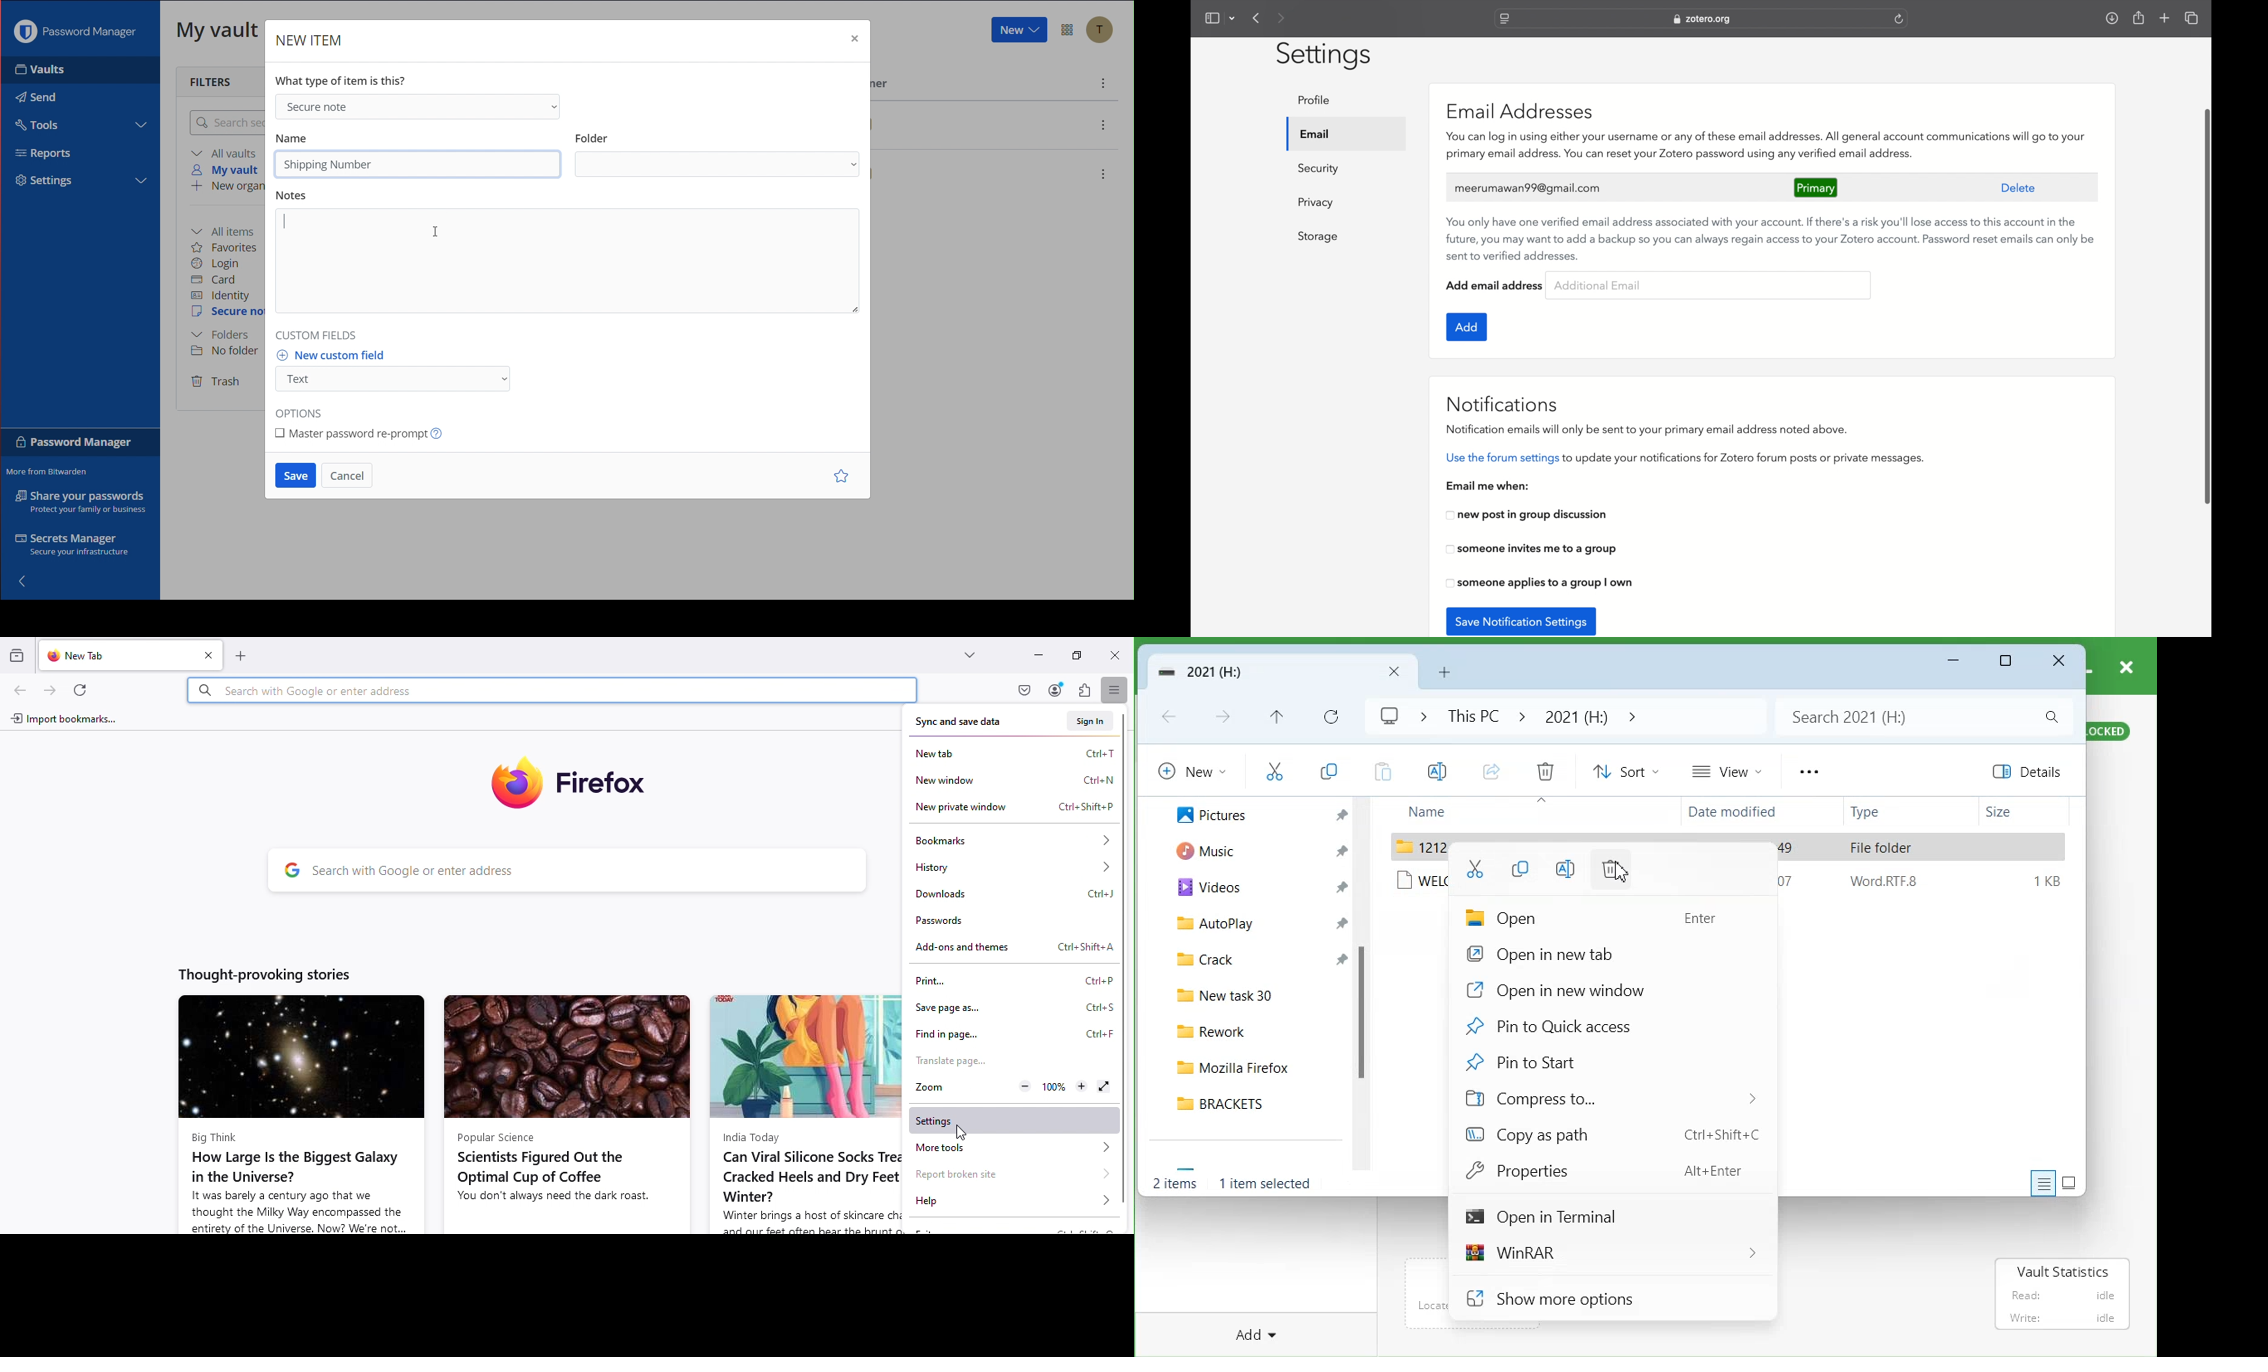 The height and width of the screenshot is (1372, 2268). What do you see at coordinates (1052, 1088) in the screenshot?
I see `Reset zoom level` at bounding box center [1052, 1088].